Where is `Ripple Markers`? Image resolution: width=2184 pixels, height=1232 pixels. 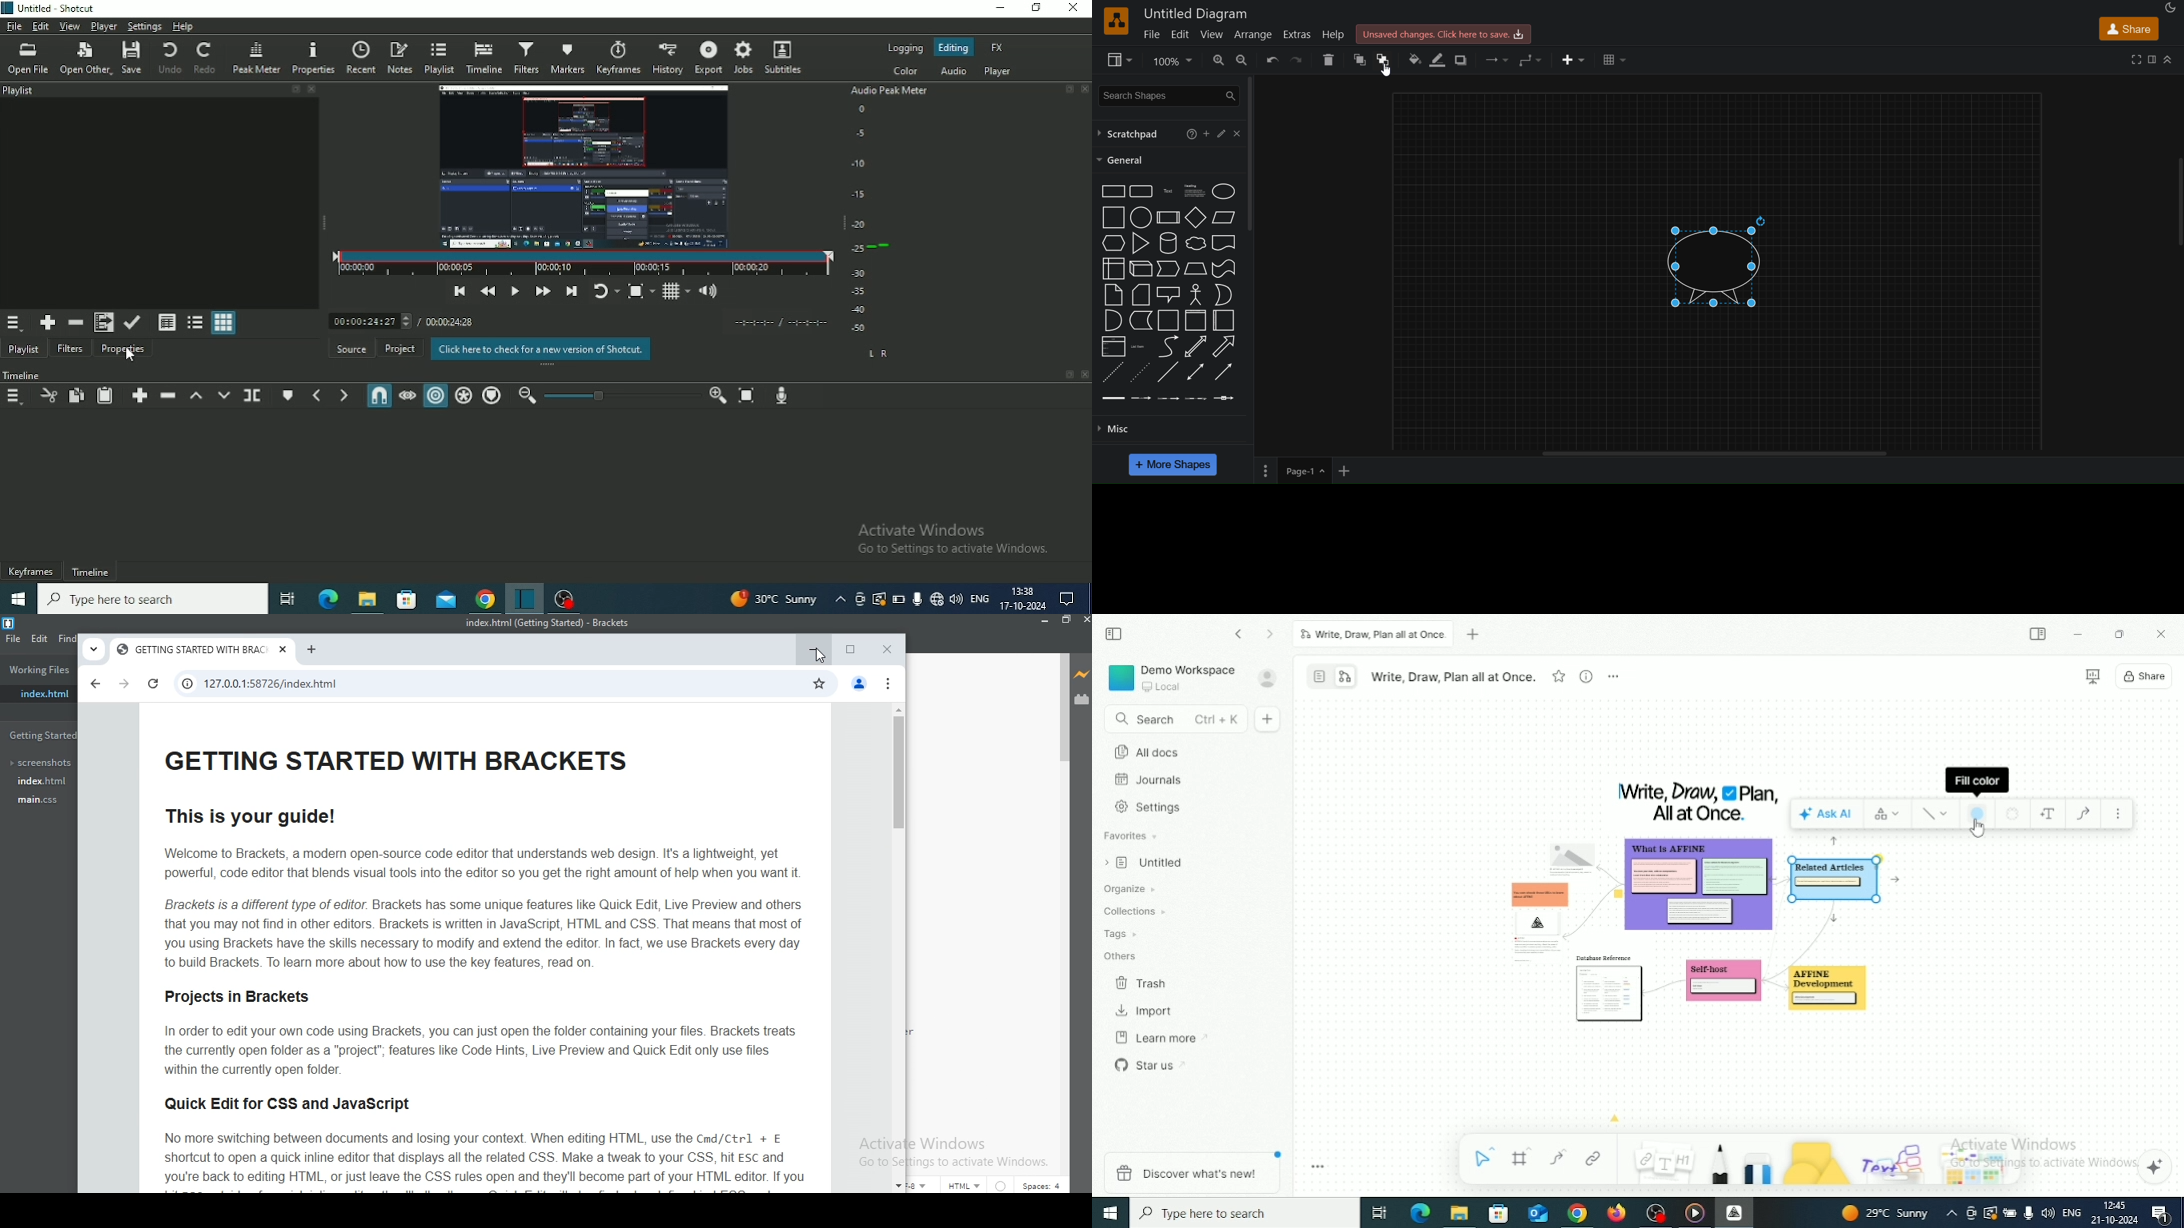
Ripple Markers is located at coordinates (492, 396).